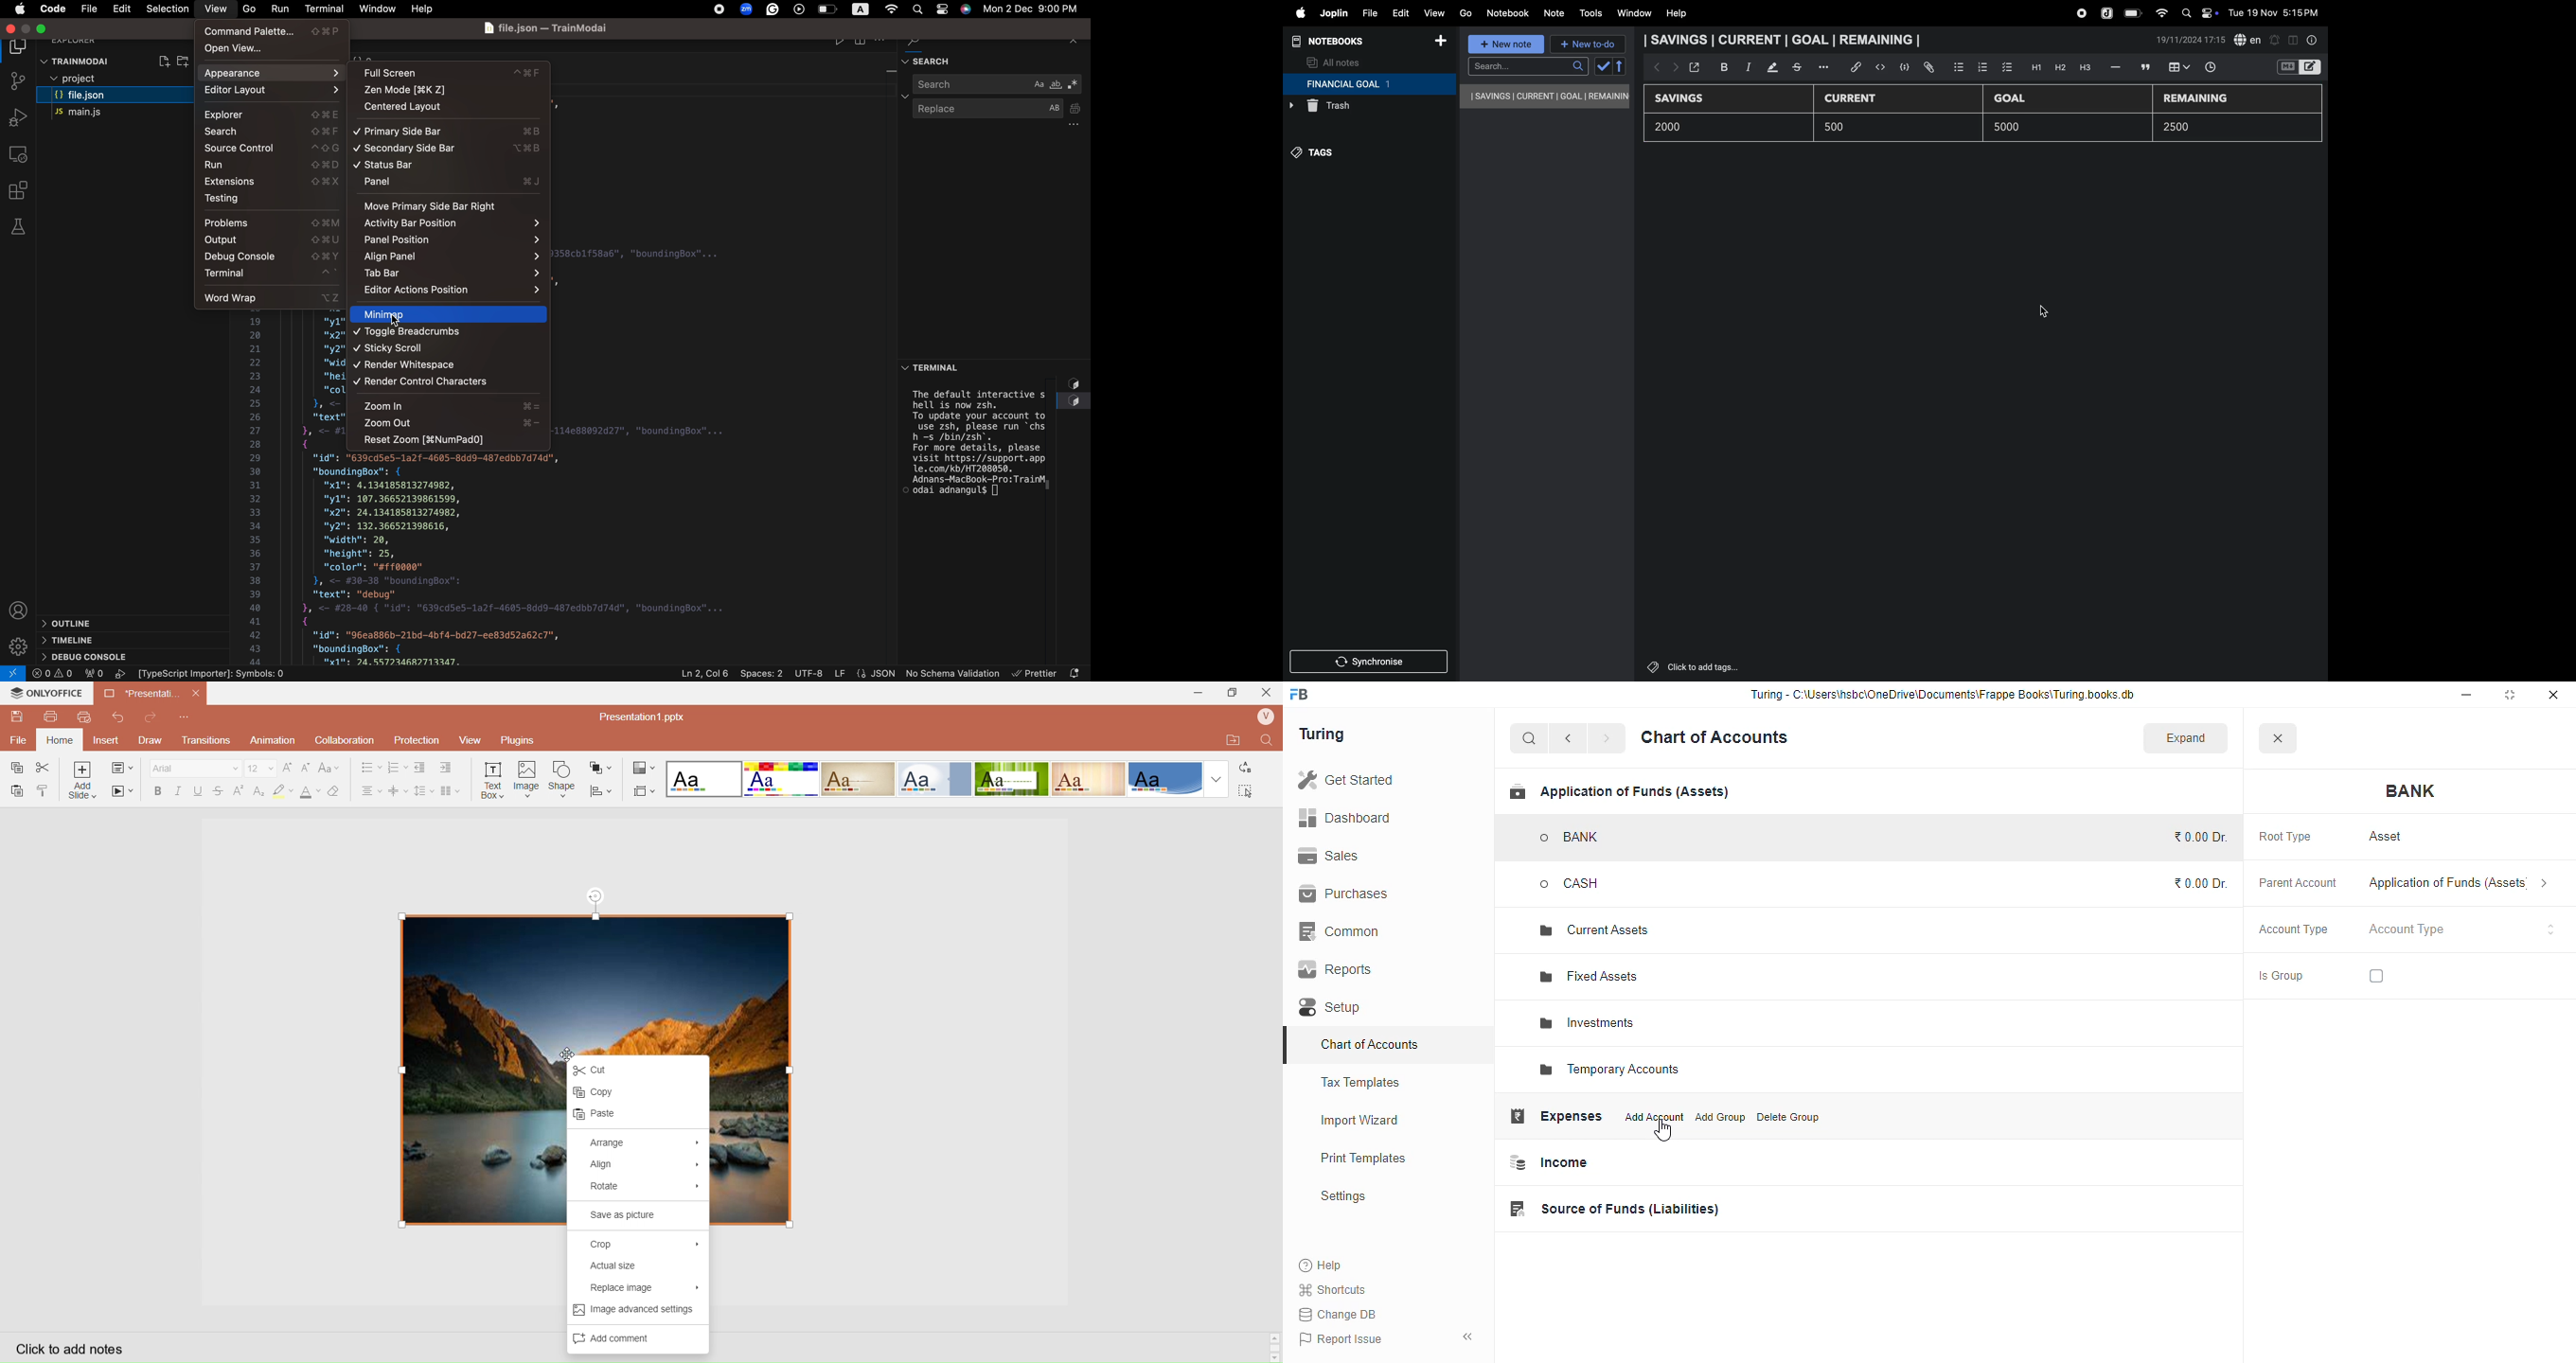  What do you see at coordinates (273, 257) in the screenshot?
I see `debug console` at bounding box center [273, 257].